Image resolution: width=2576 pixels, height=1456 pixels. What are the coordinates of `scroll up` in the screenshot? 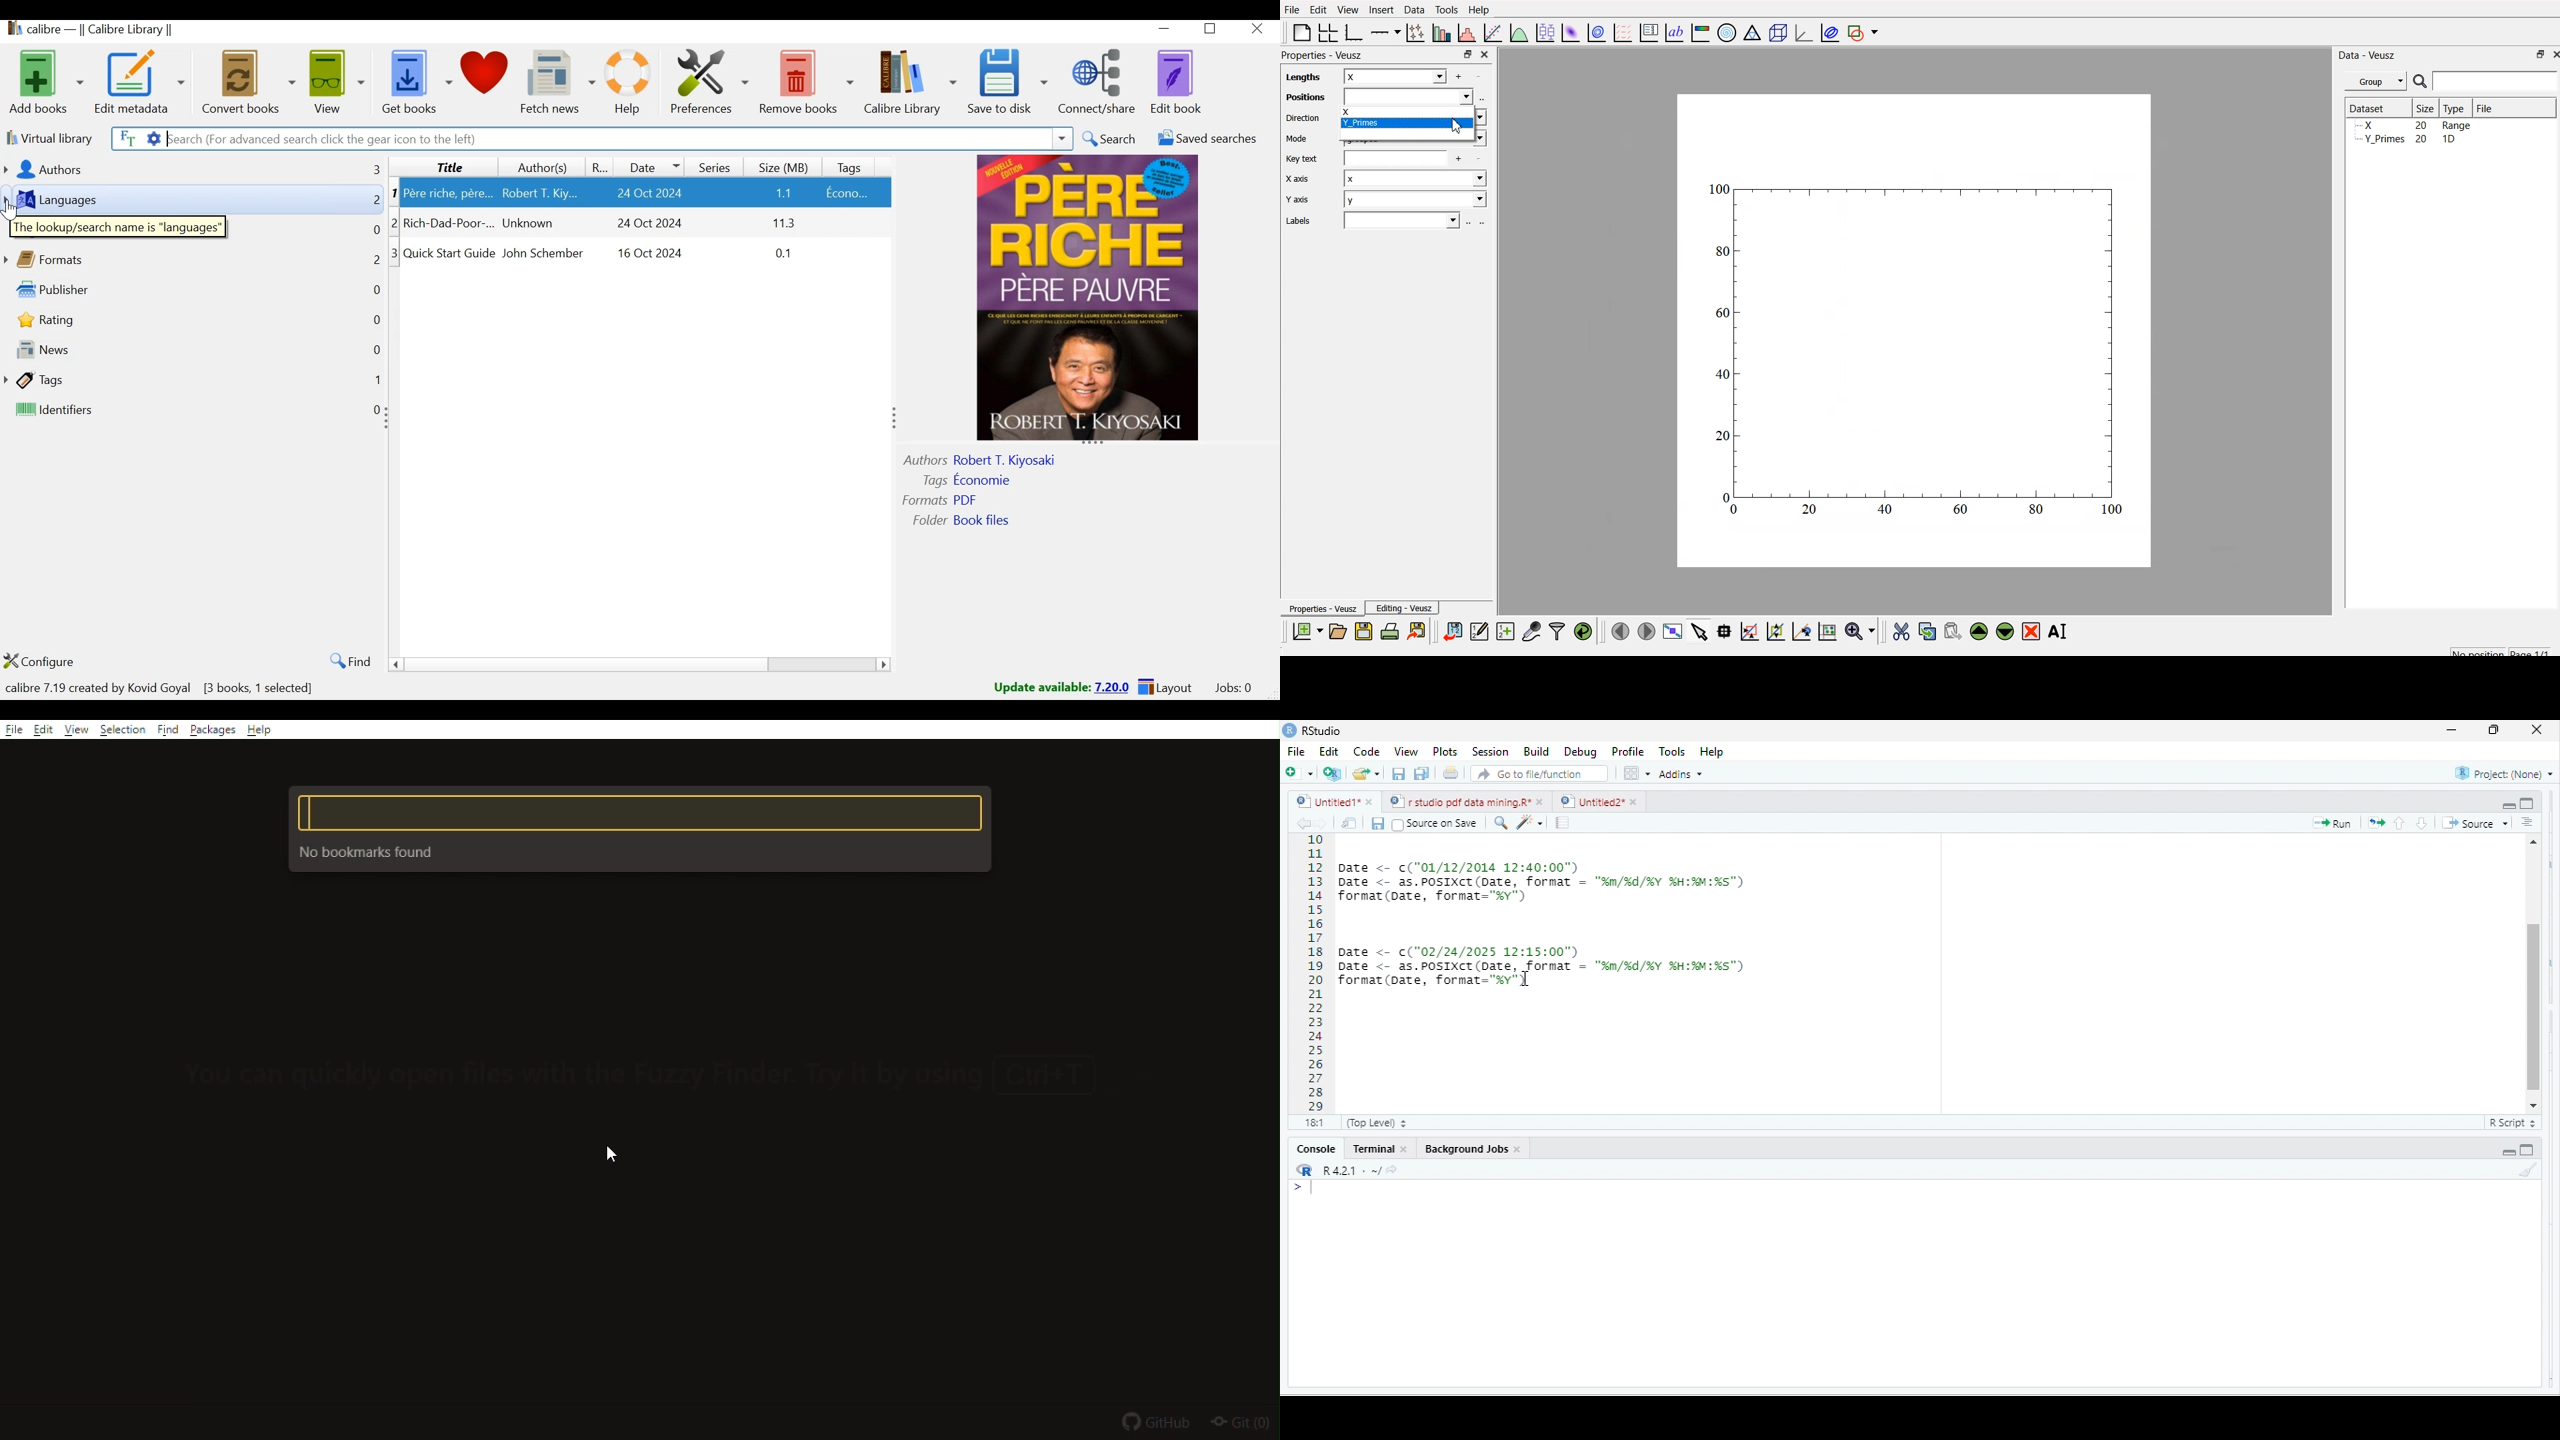 It's located at (2535, 840).